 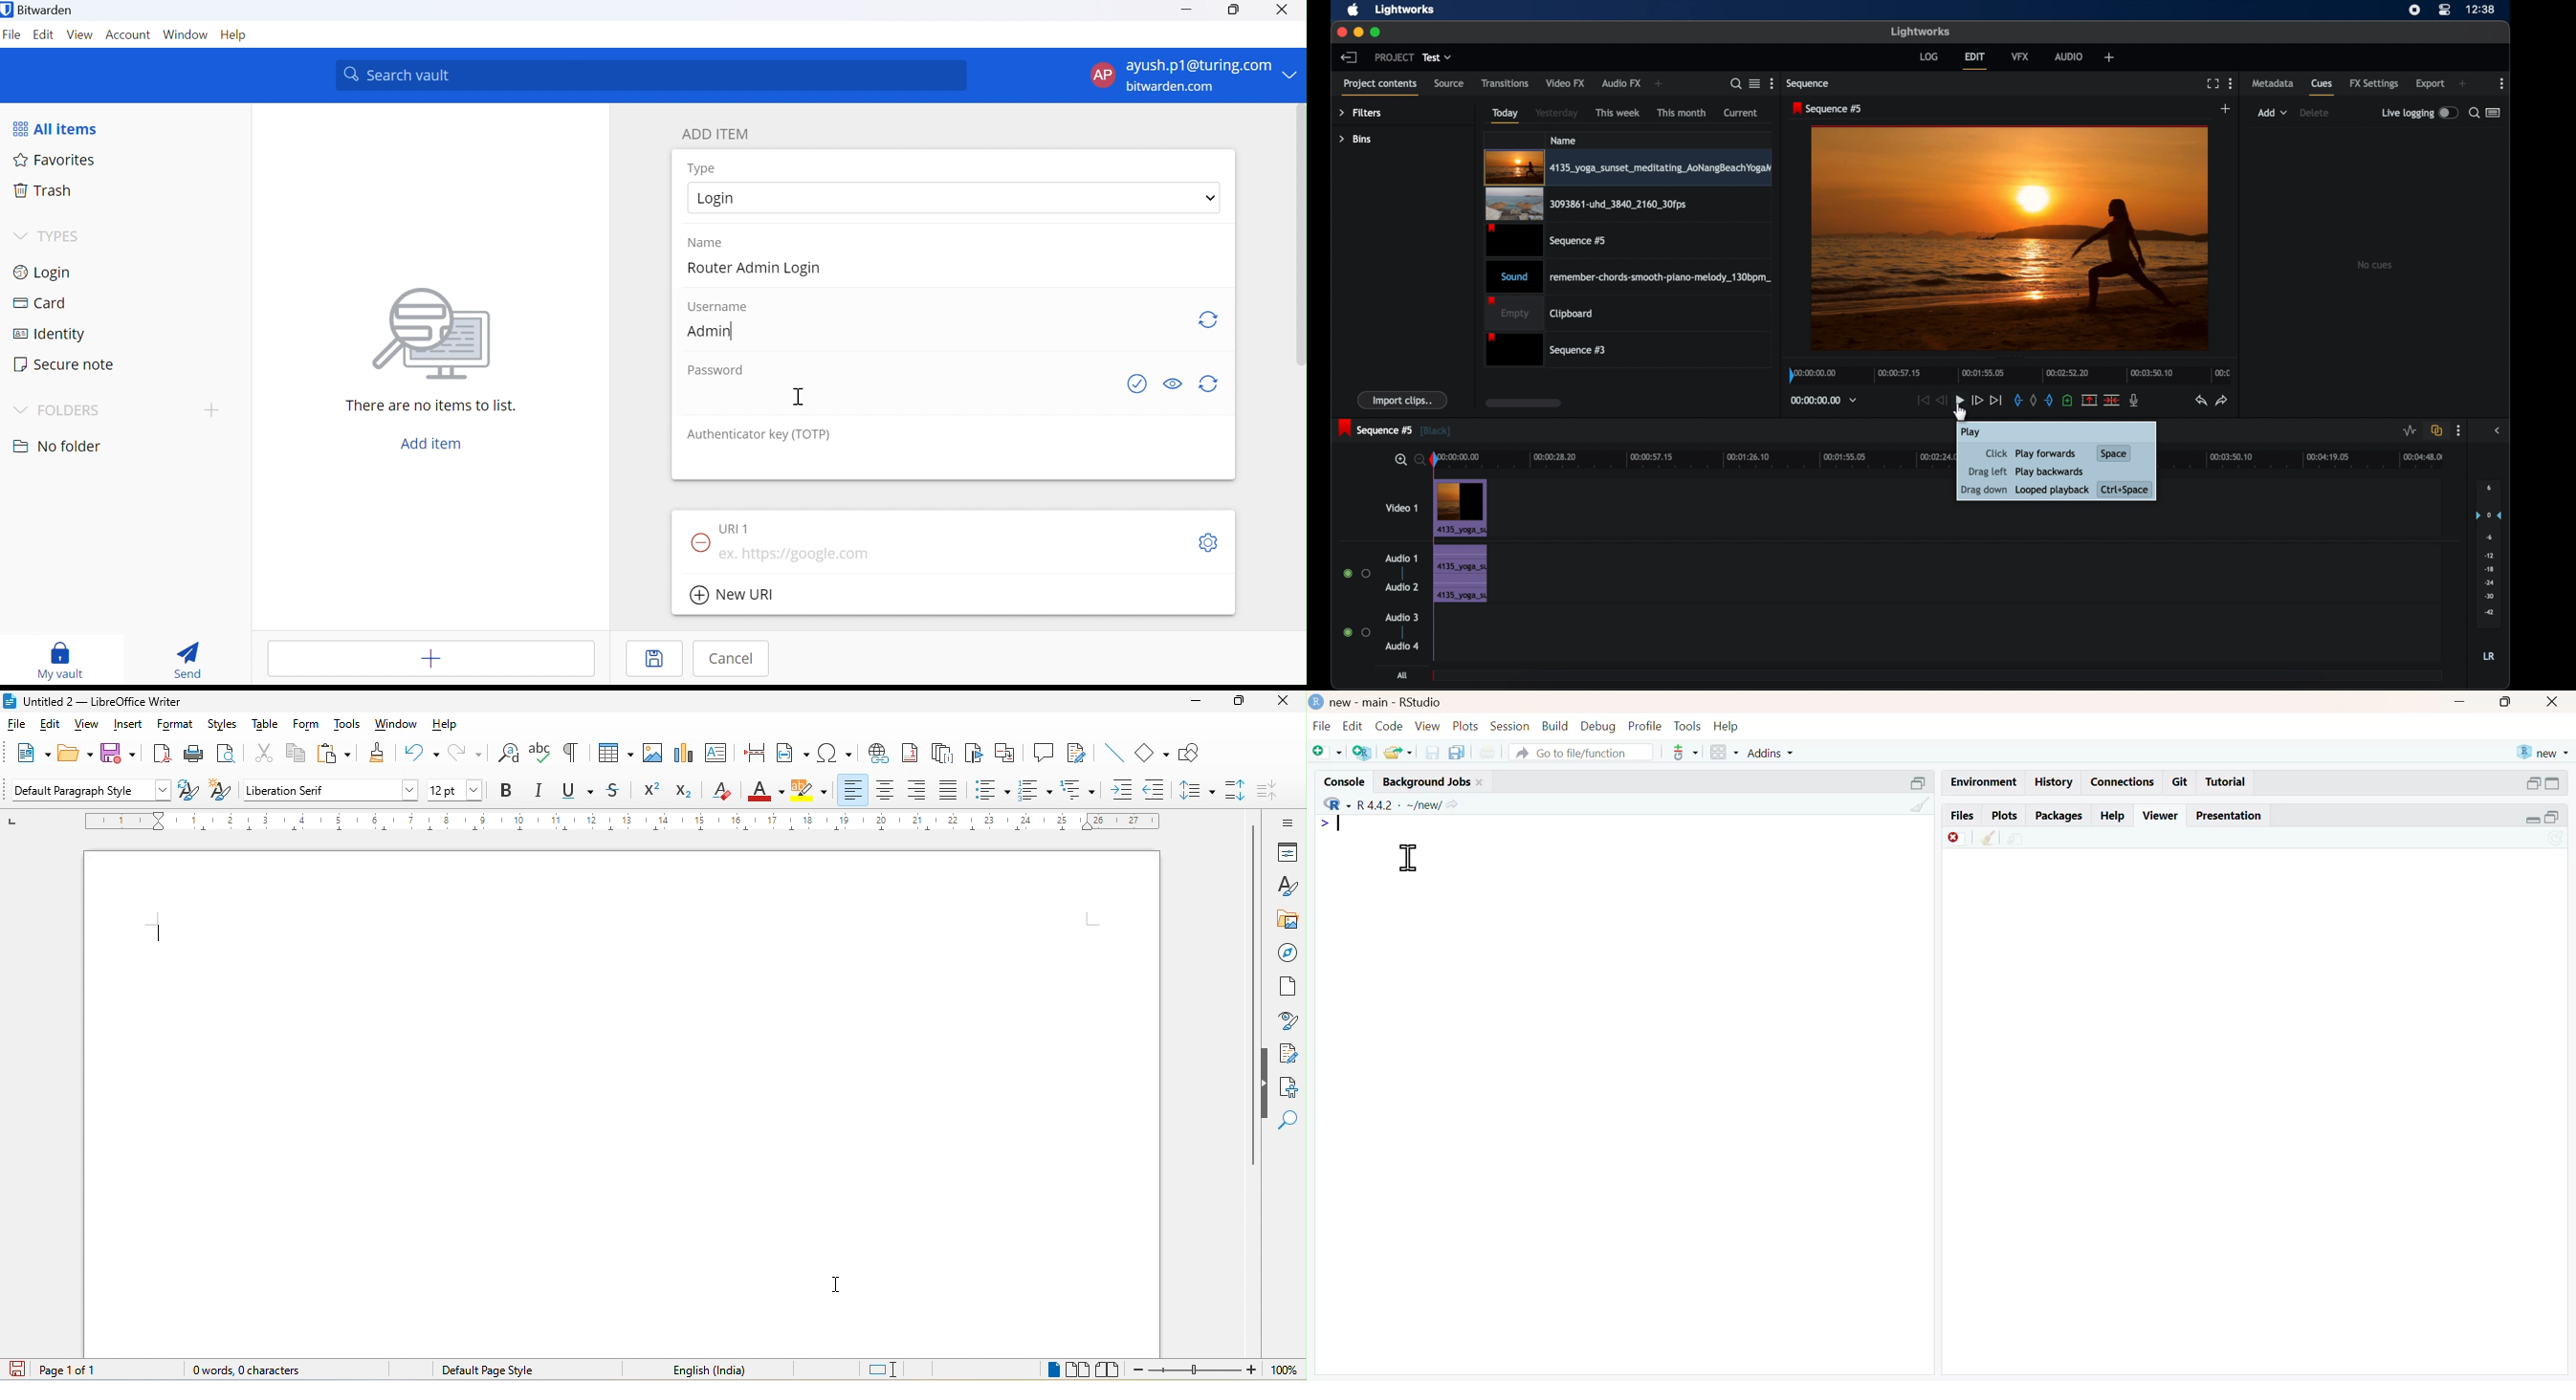 I want to click on font color, so click(x=761, y=792).